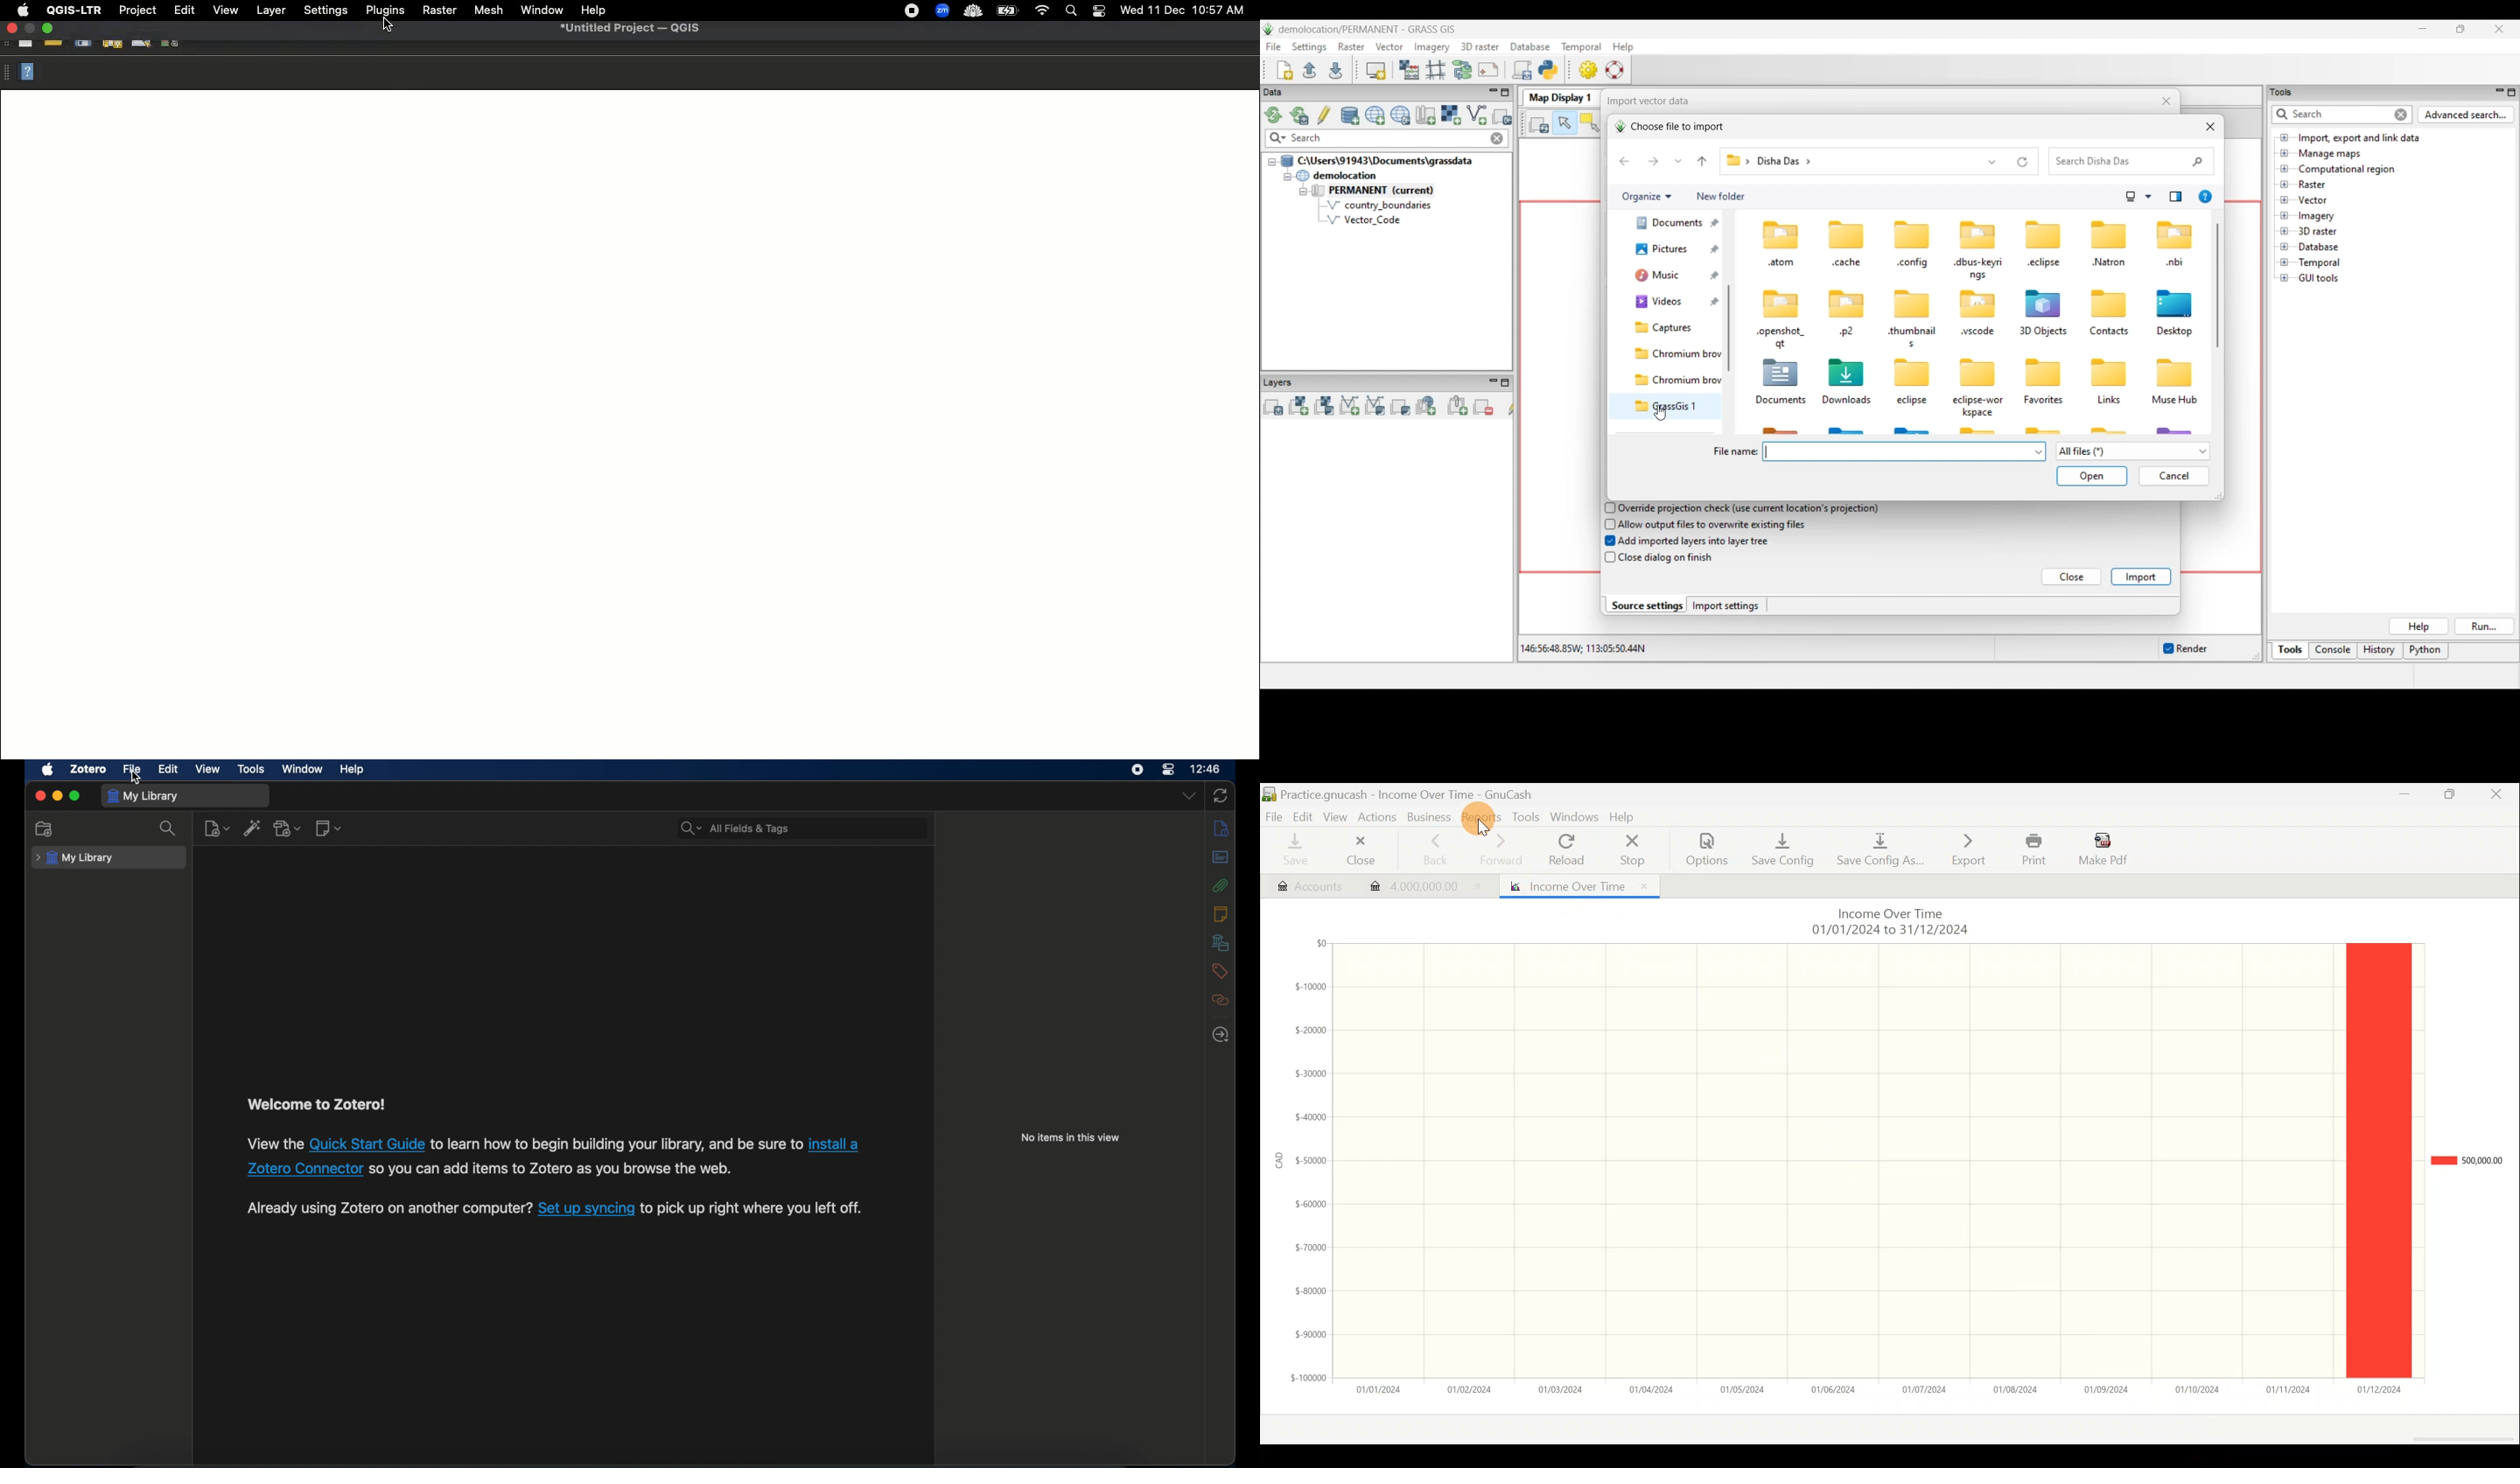 The width and height of the screenshot is (2520, 1484). I want to click on Minimise, so click(2408, 794).